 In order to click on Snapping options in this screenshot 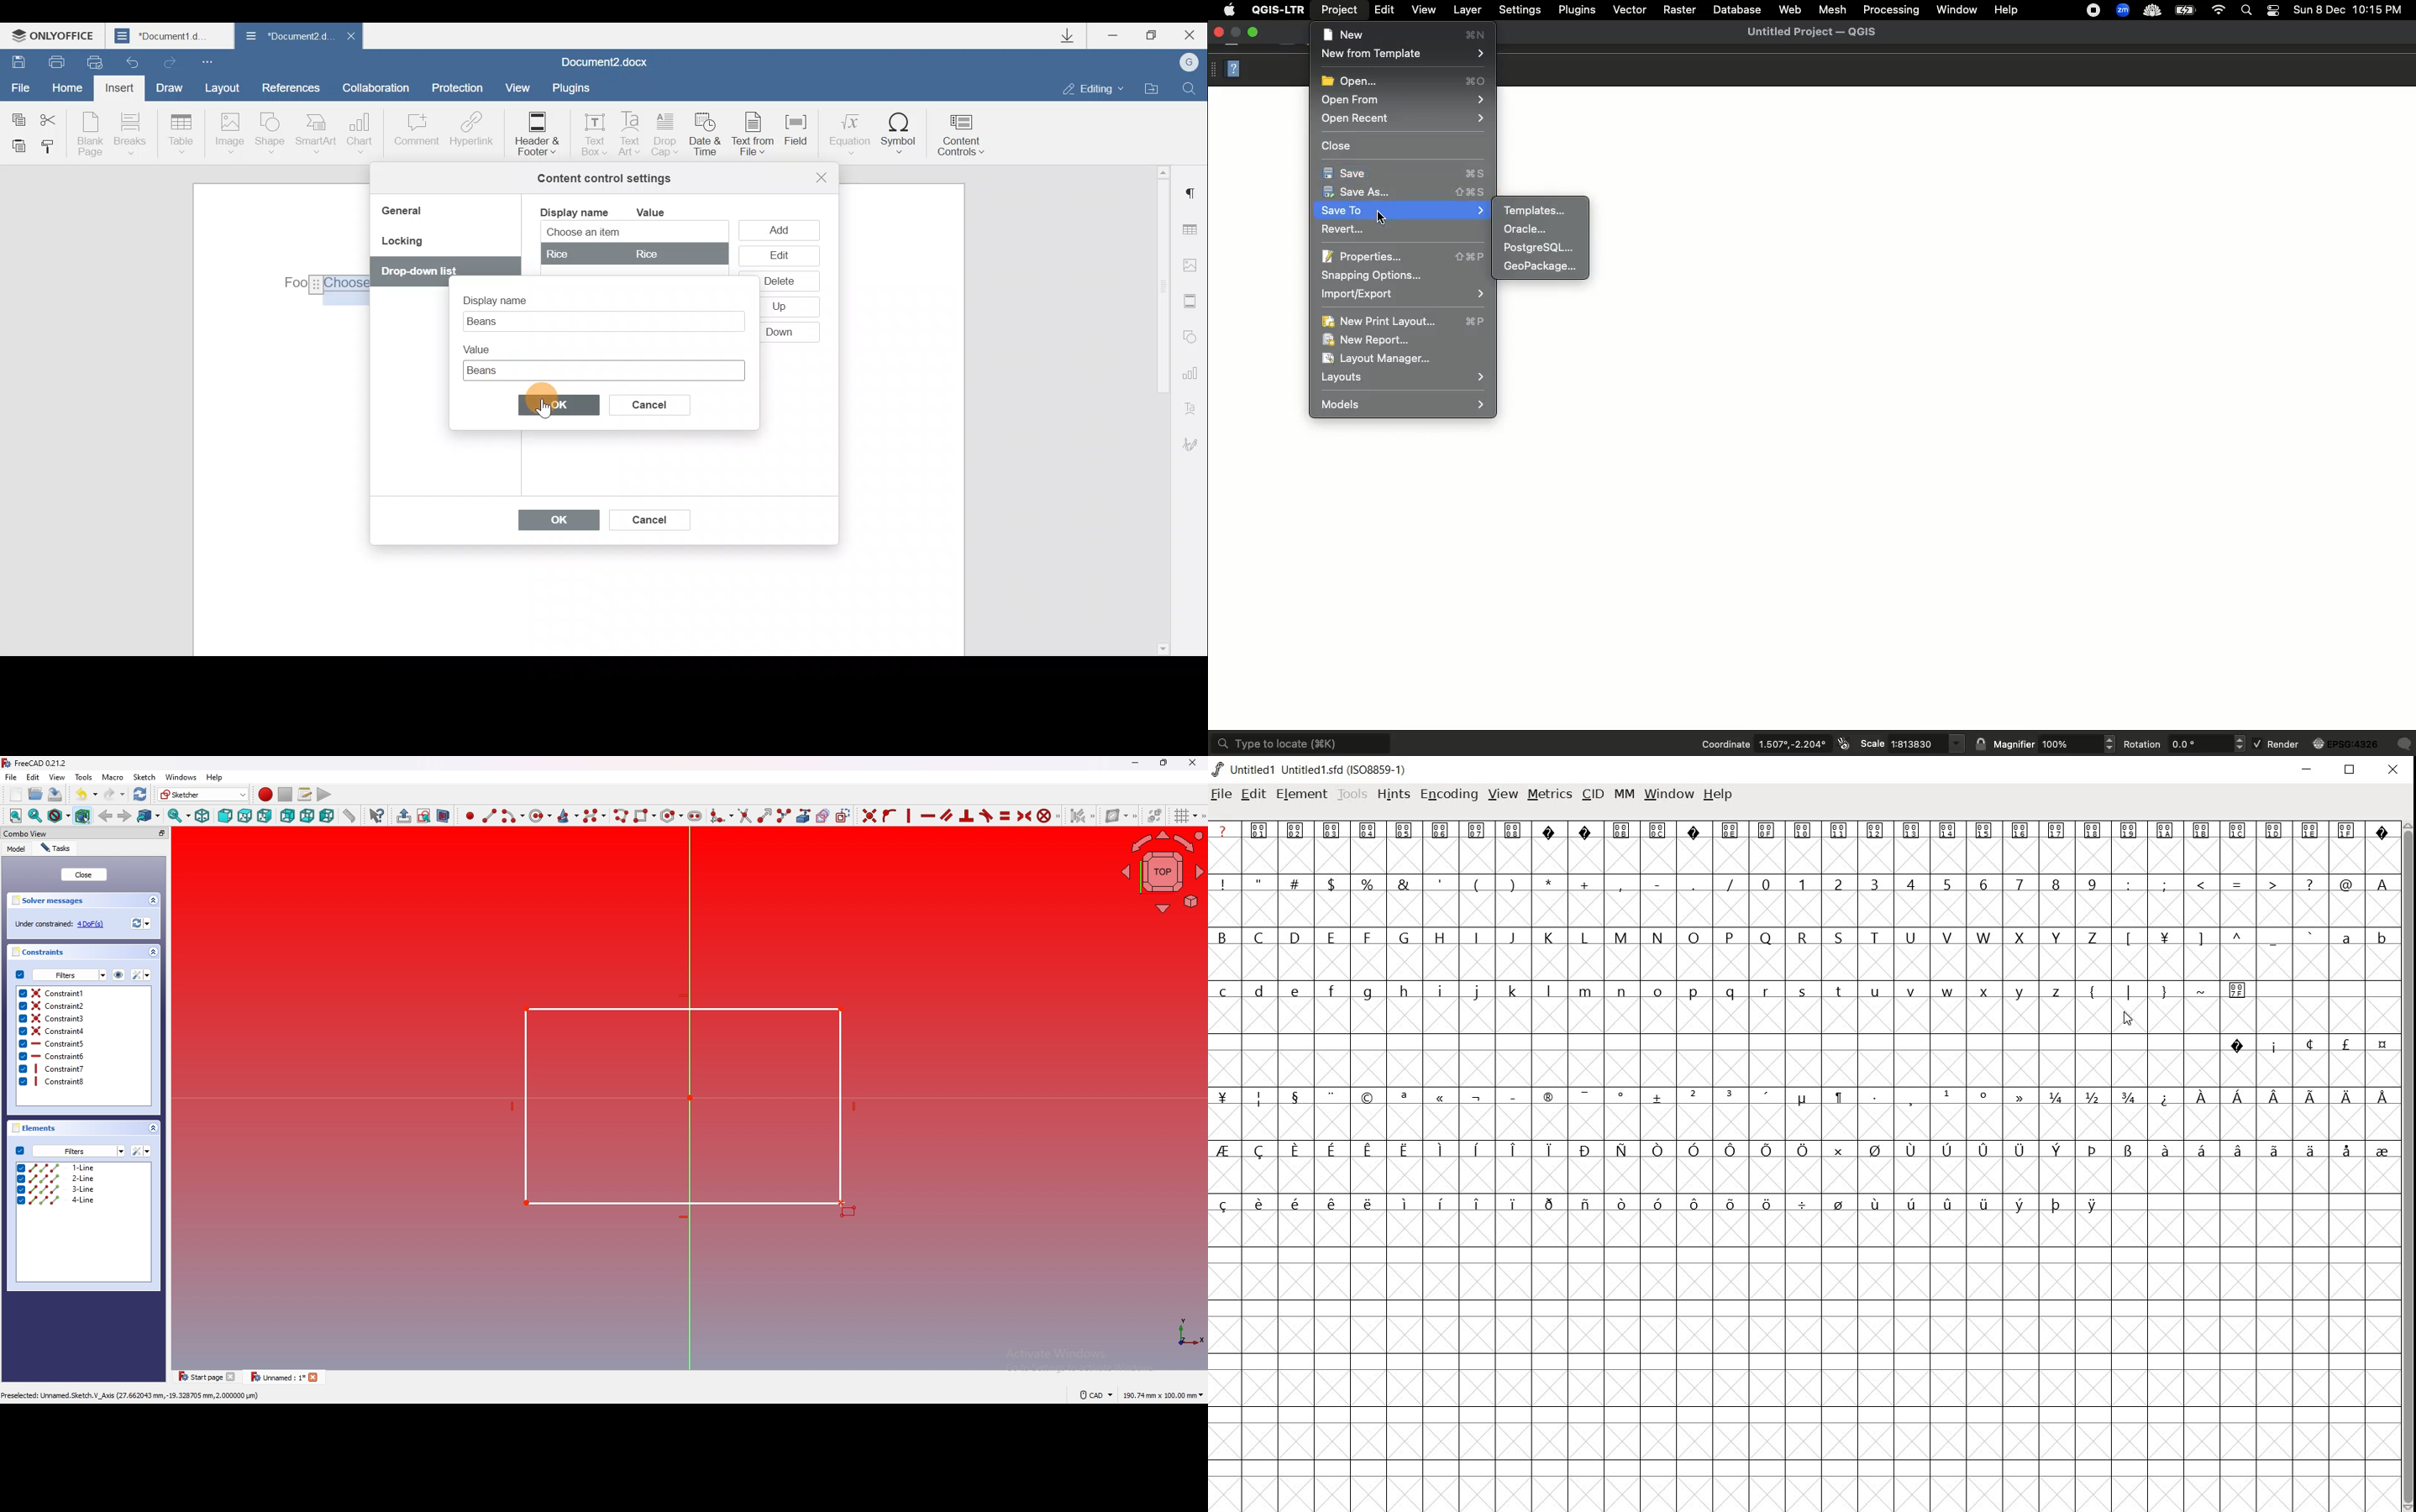, I will do `click(1375, 276)`.